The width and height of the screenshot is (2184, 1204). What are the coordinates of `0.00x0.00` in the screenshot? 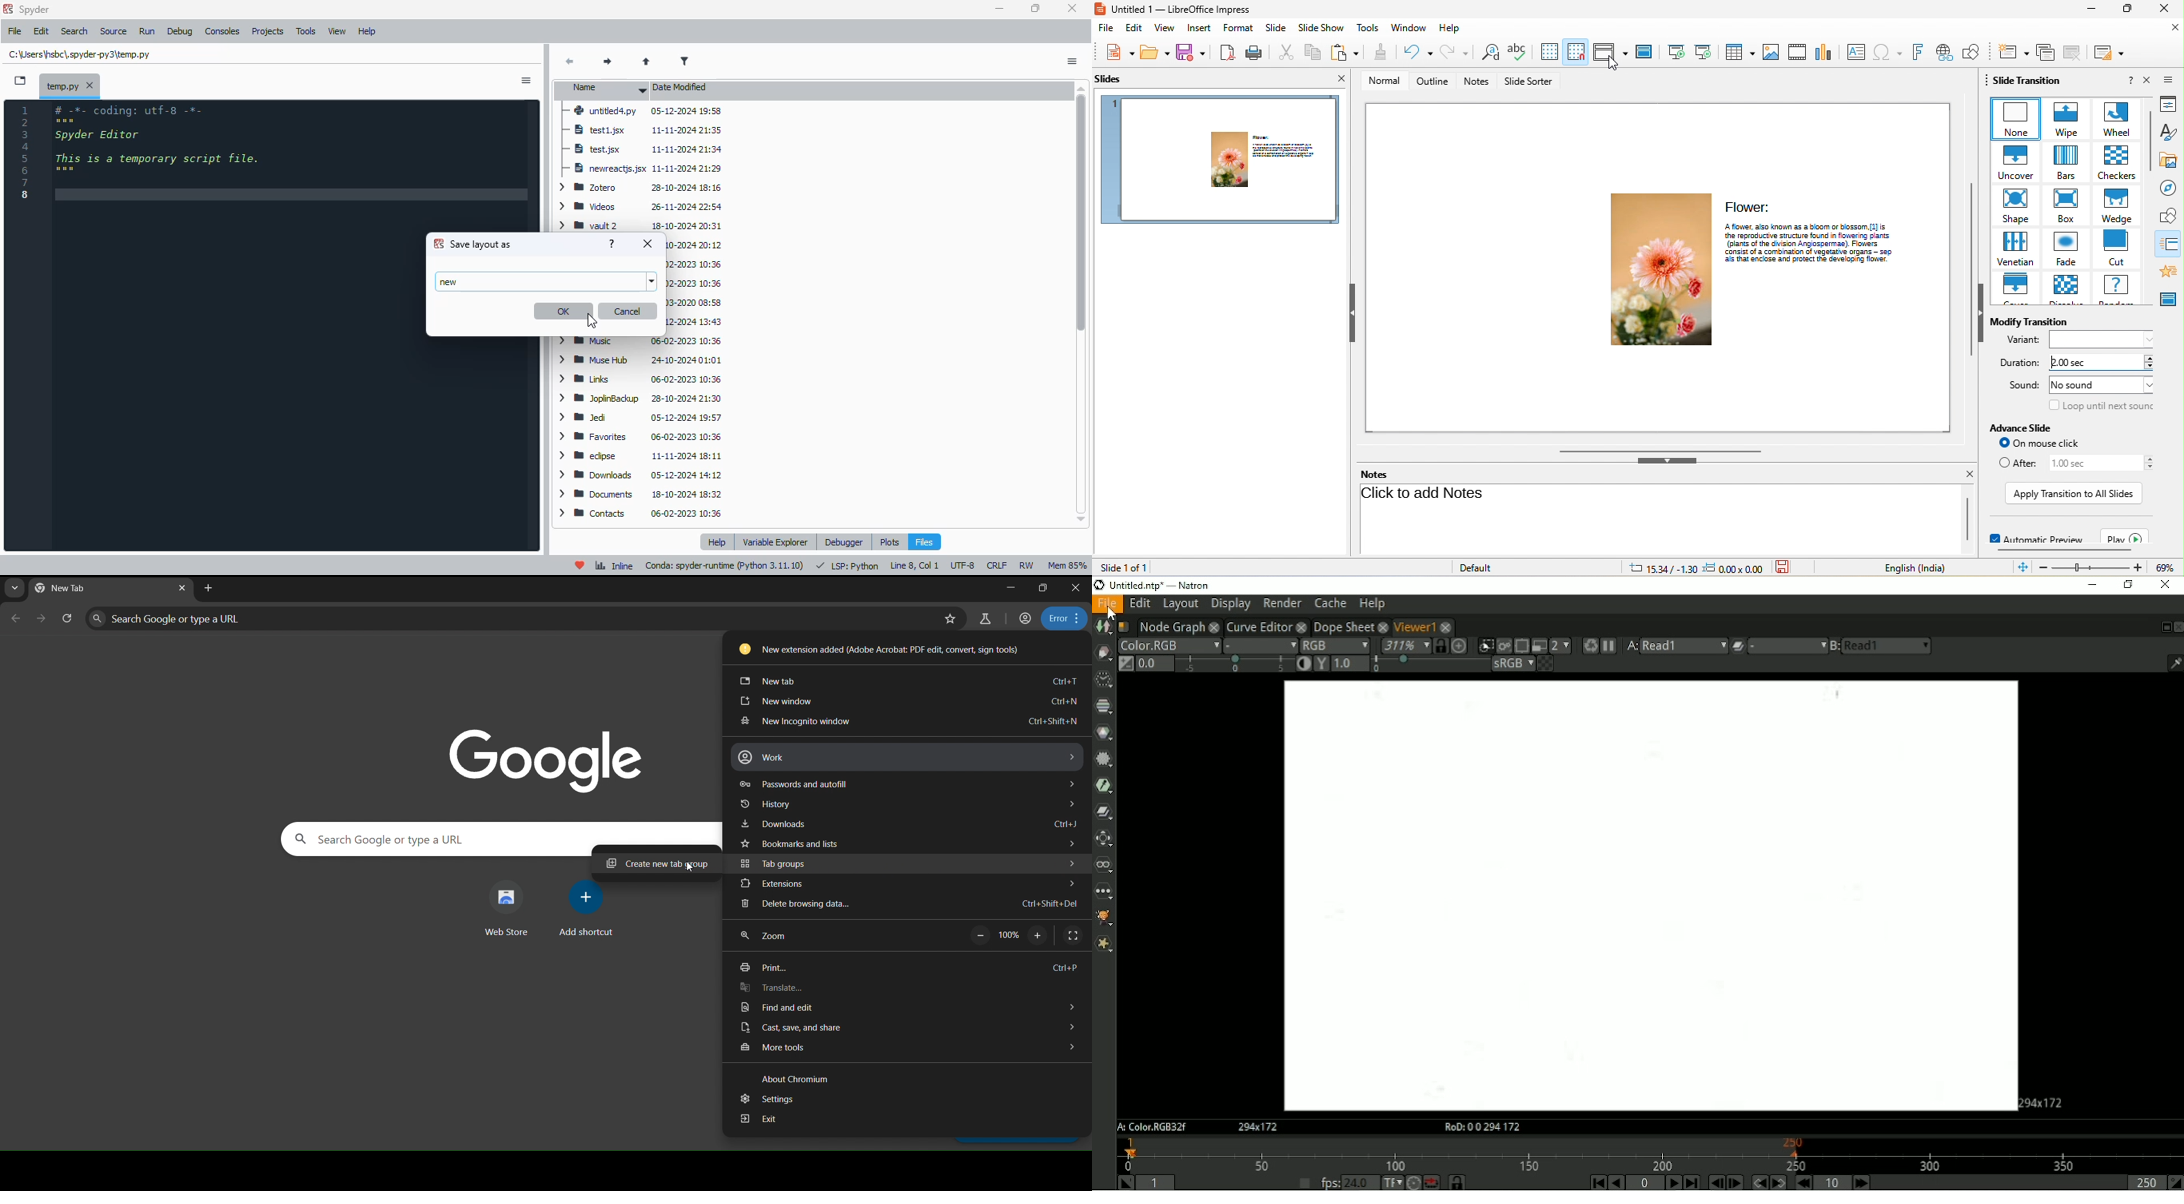 It's located at (1733, 568).